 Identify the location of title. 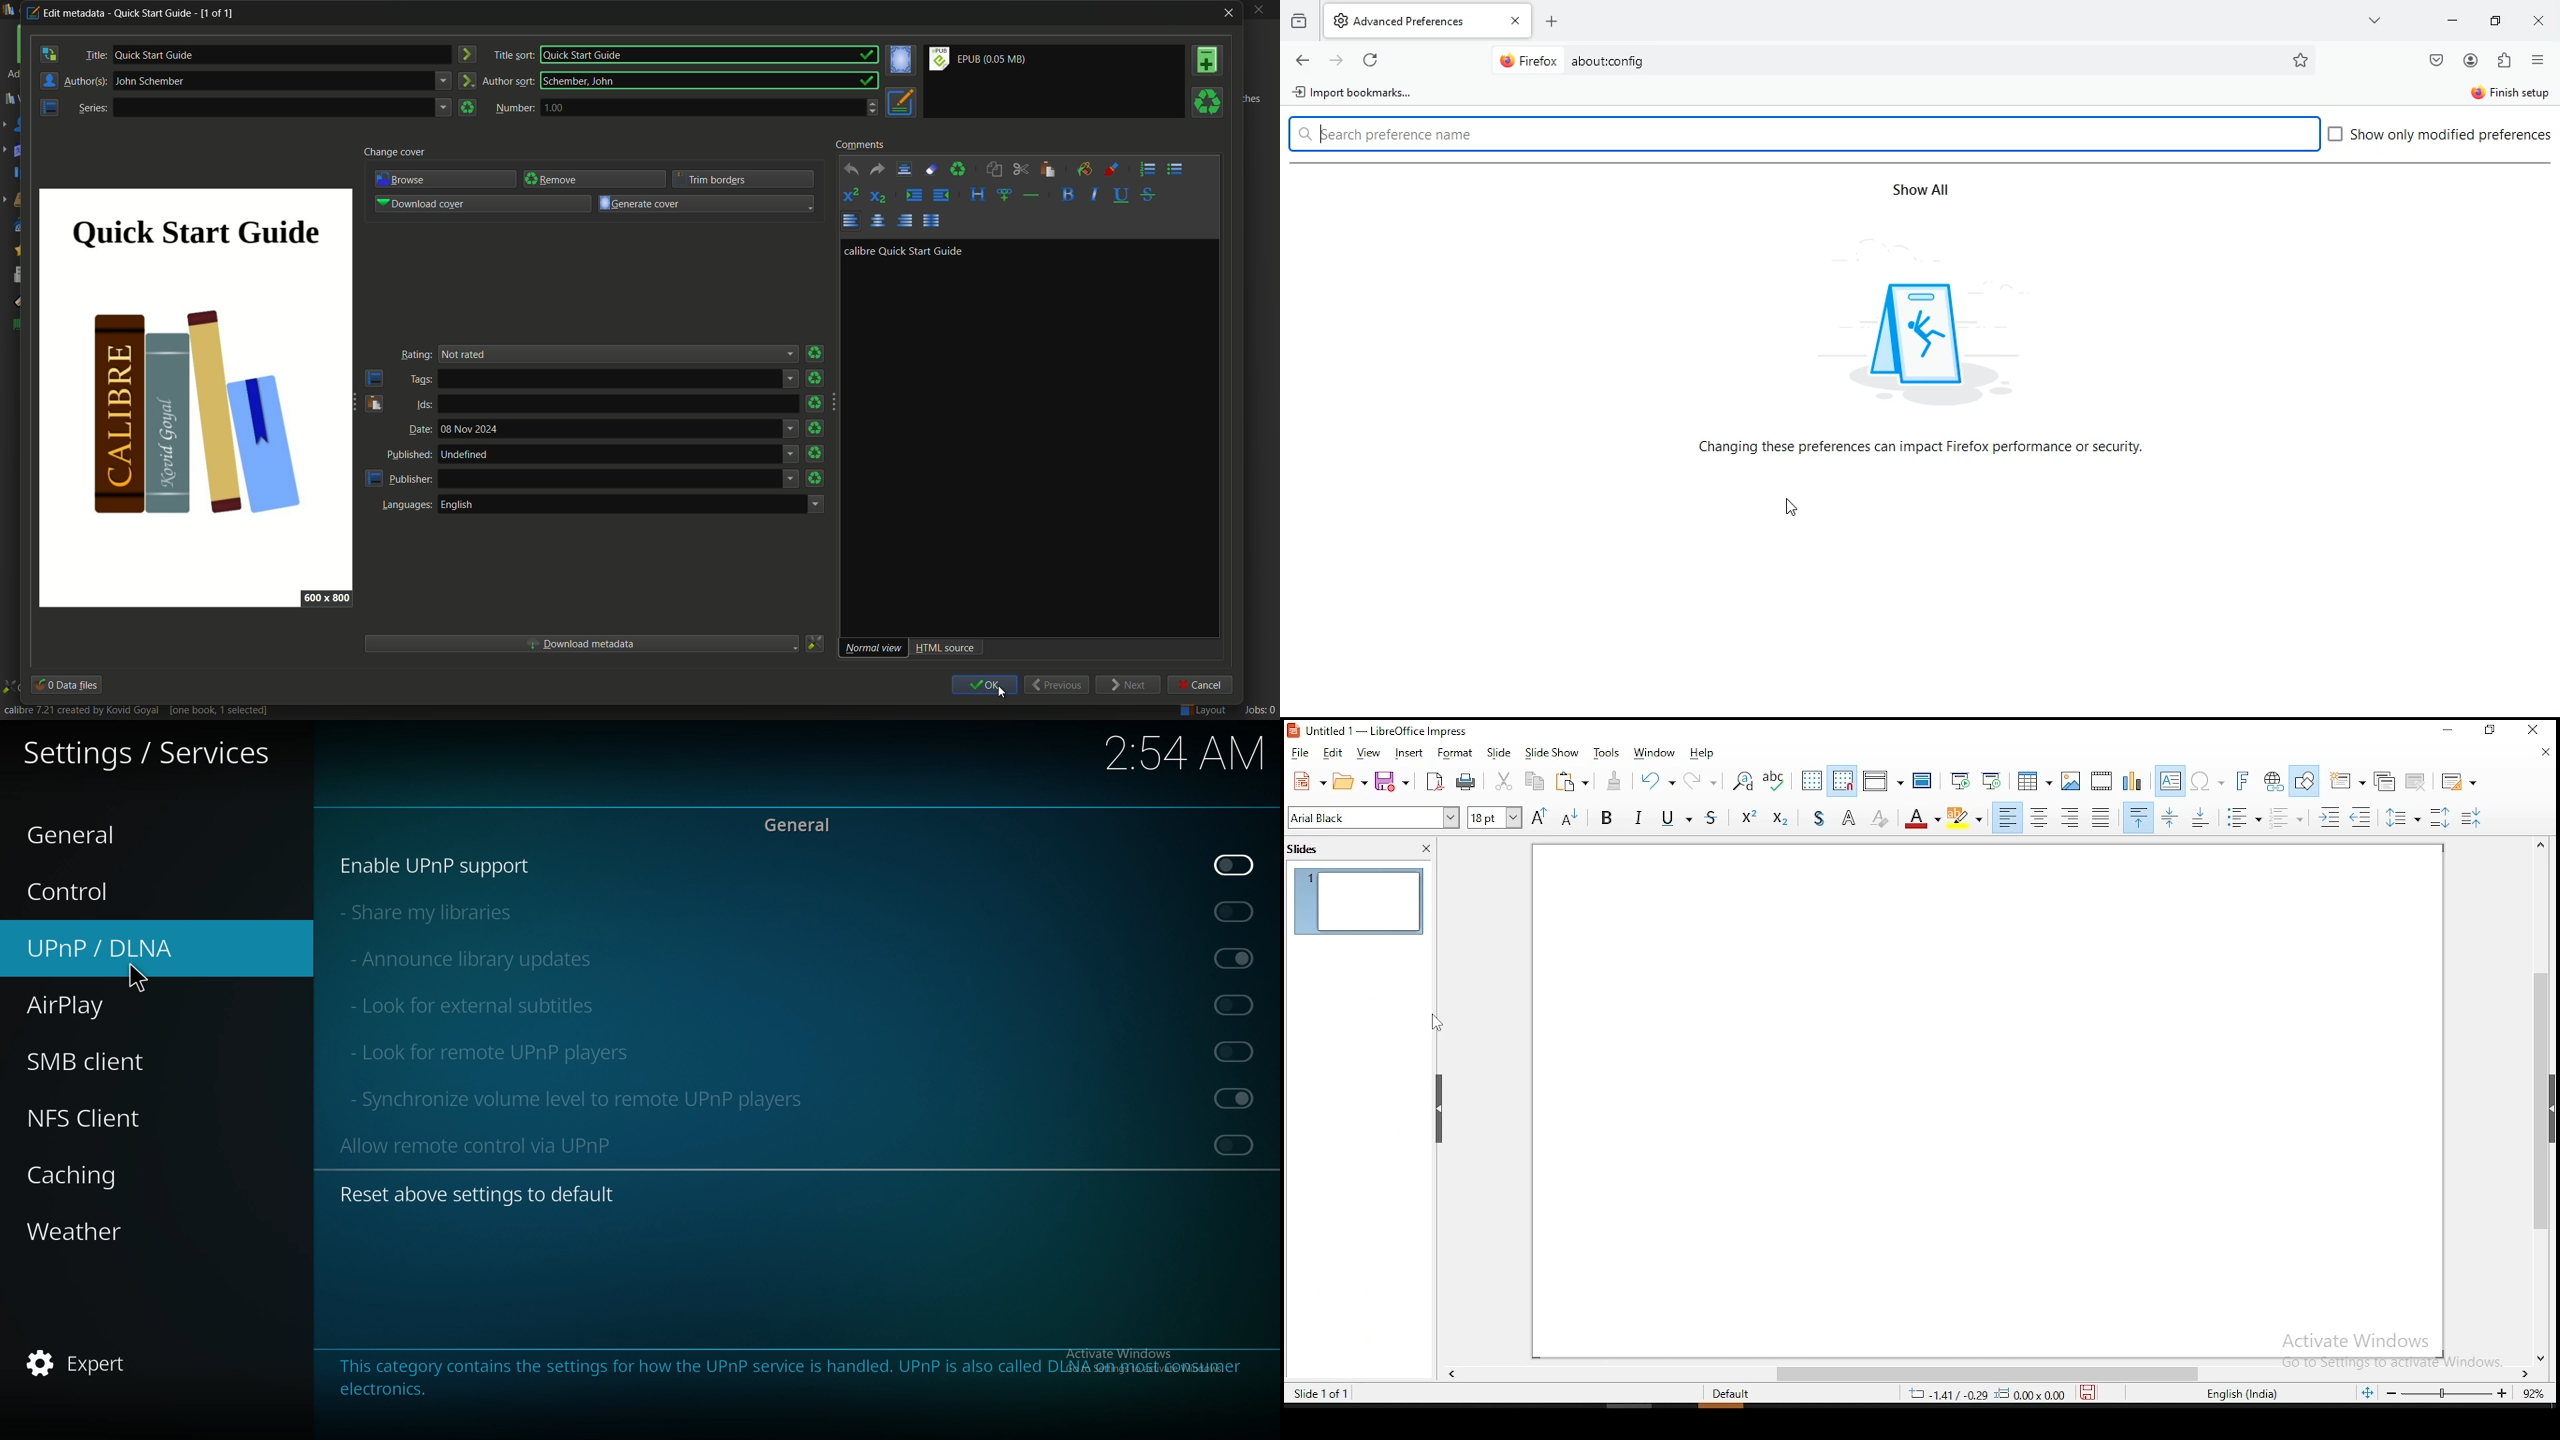
(157, 55).